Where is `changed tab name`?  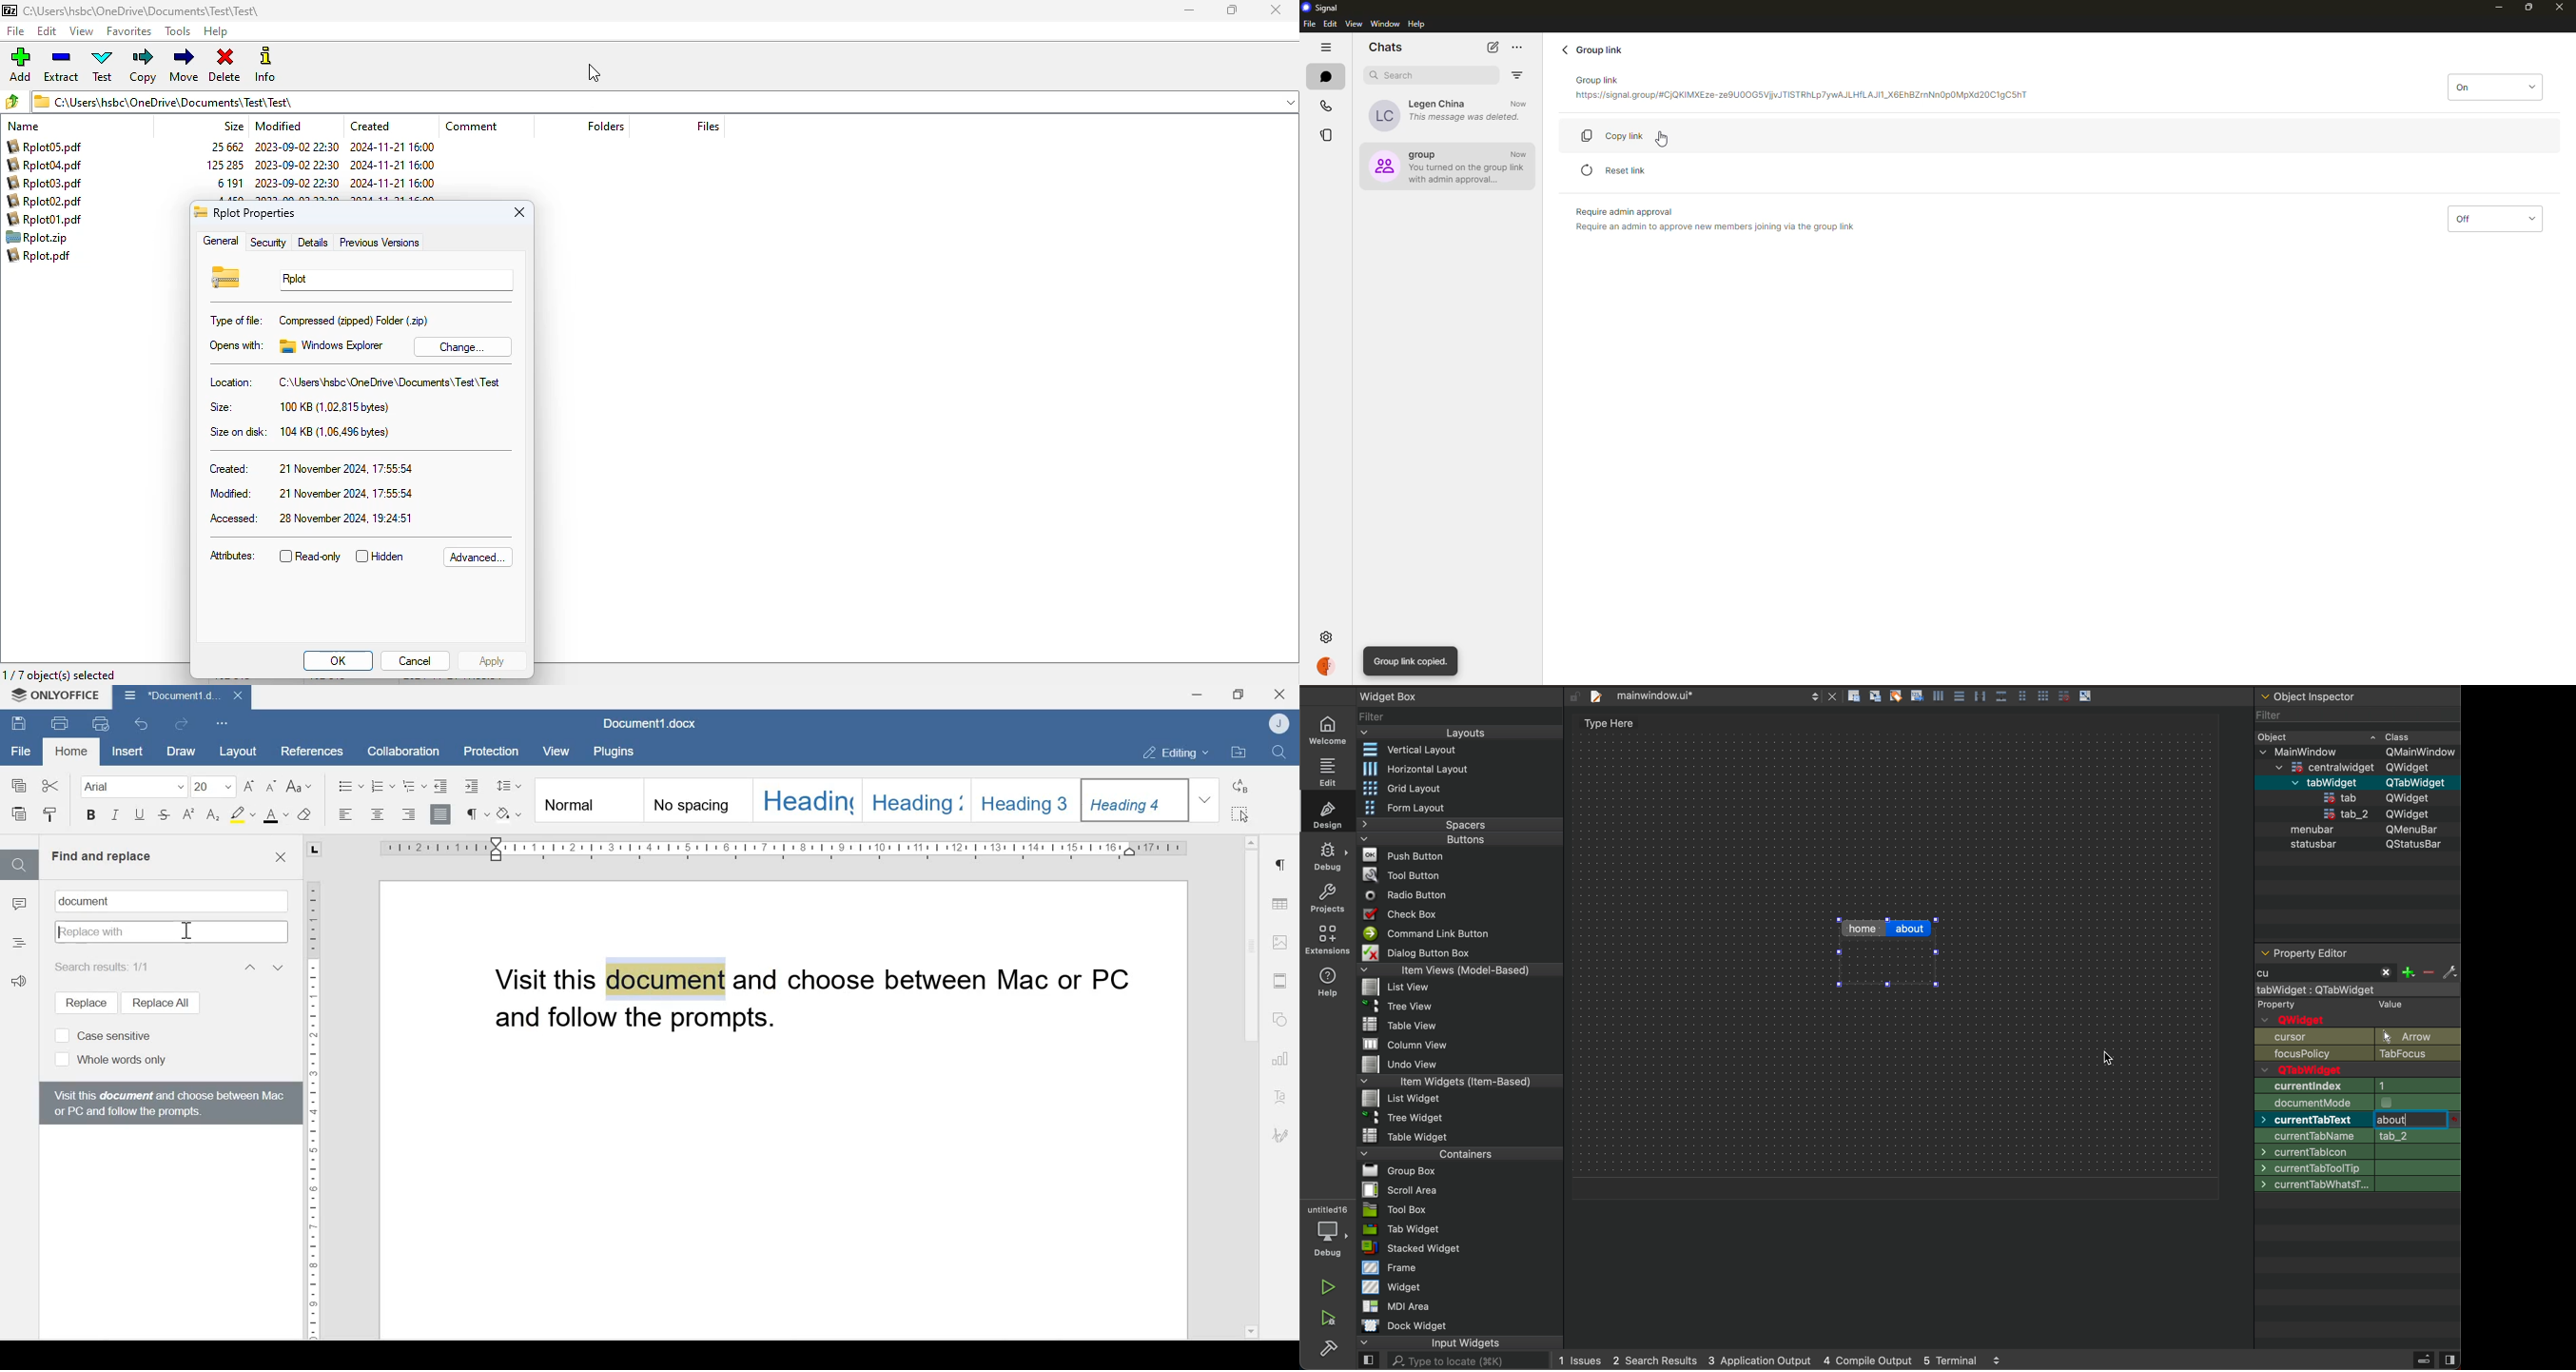 changed tab name is located at coordinates (1888, 952).